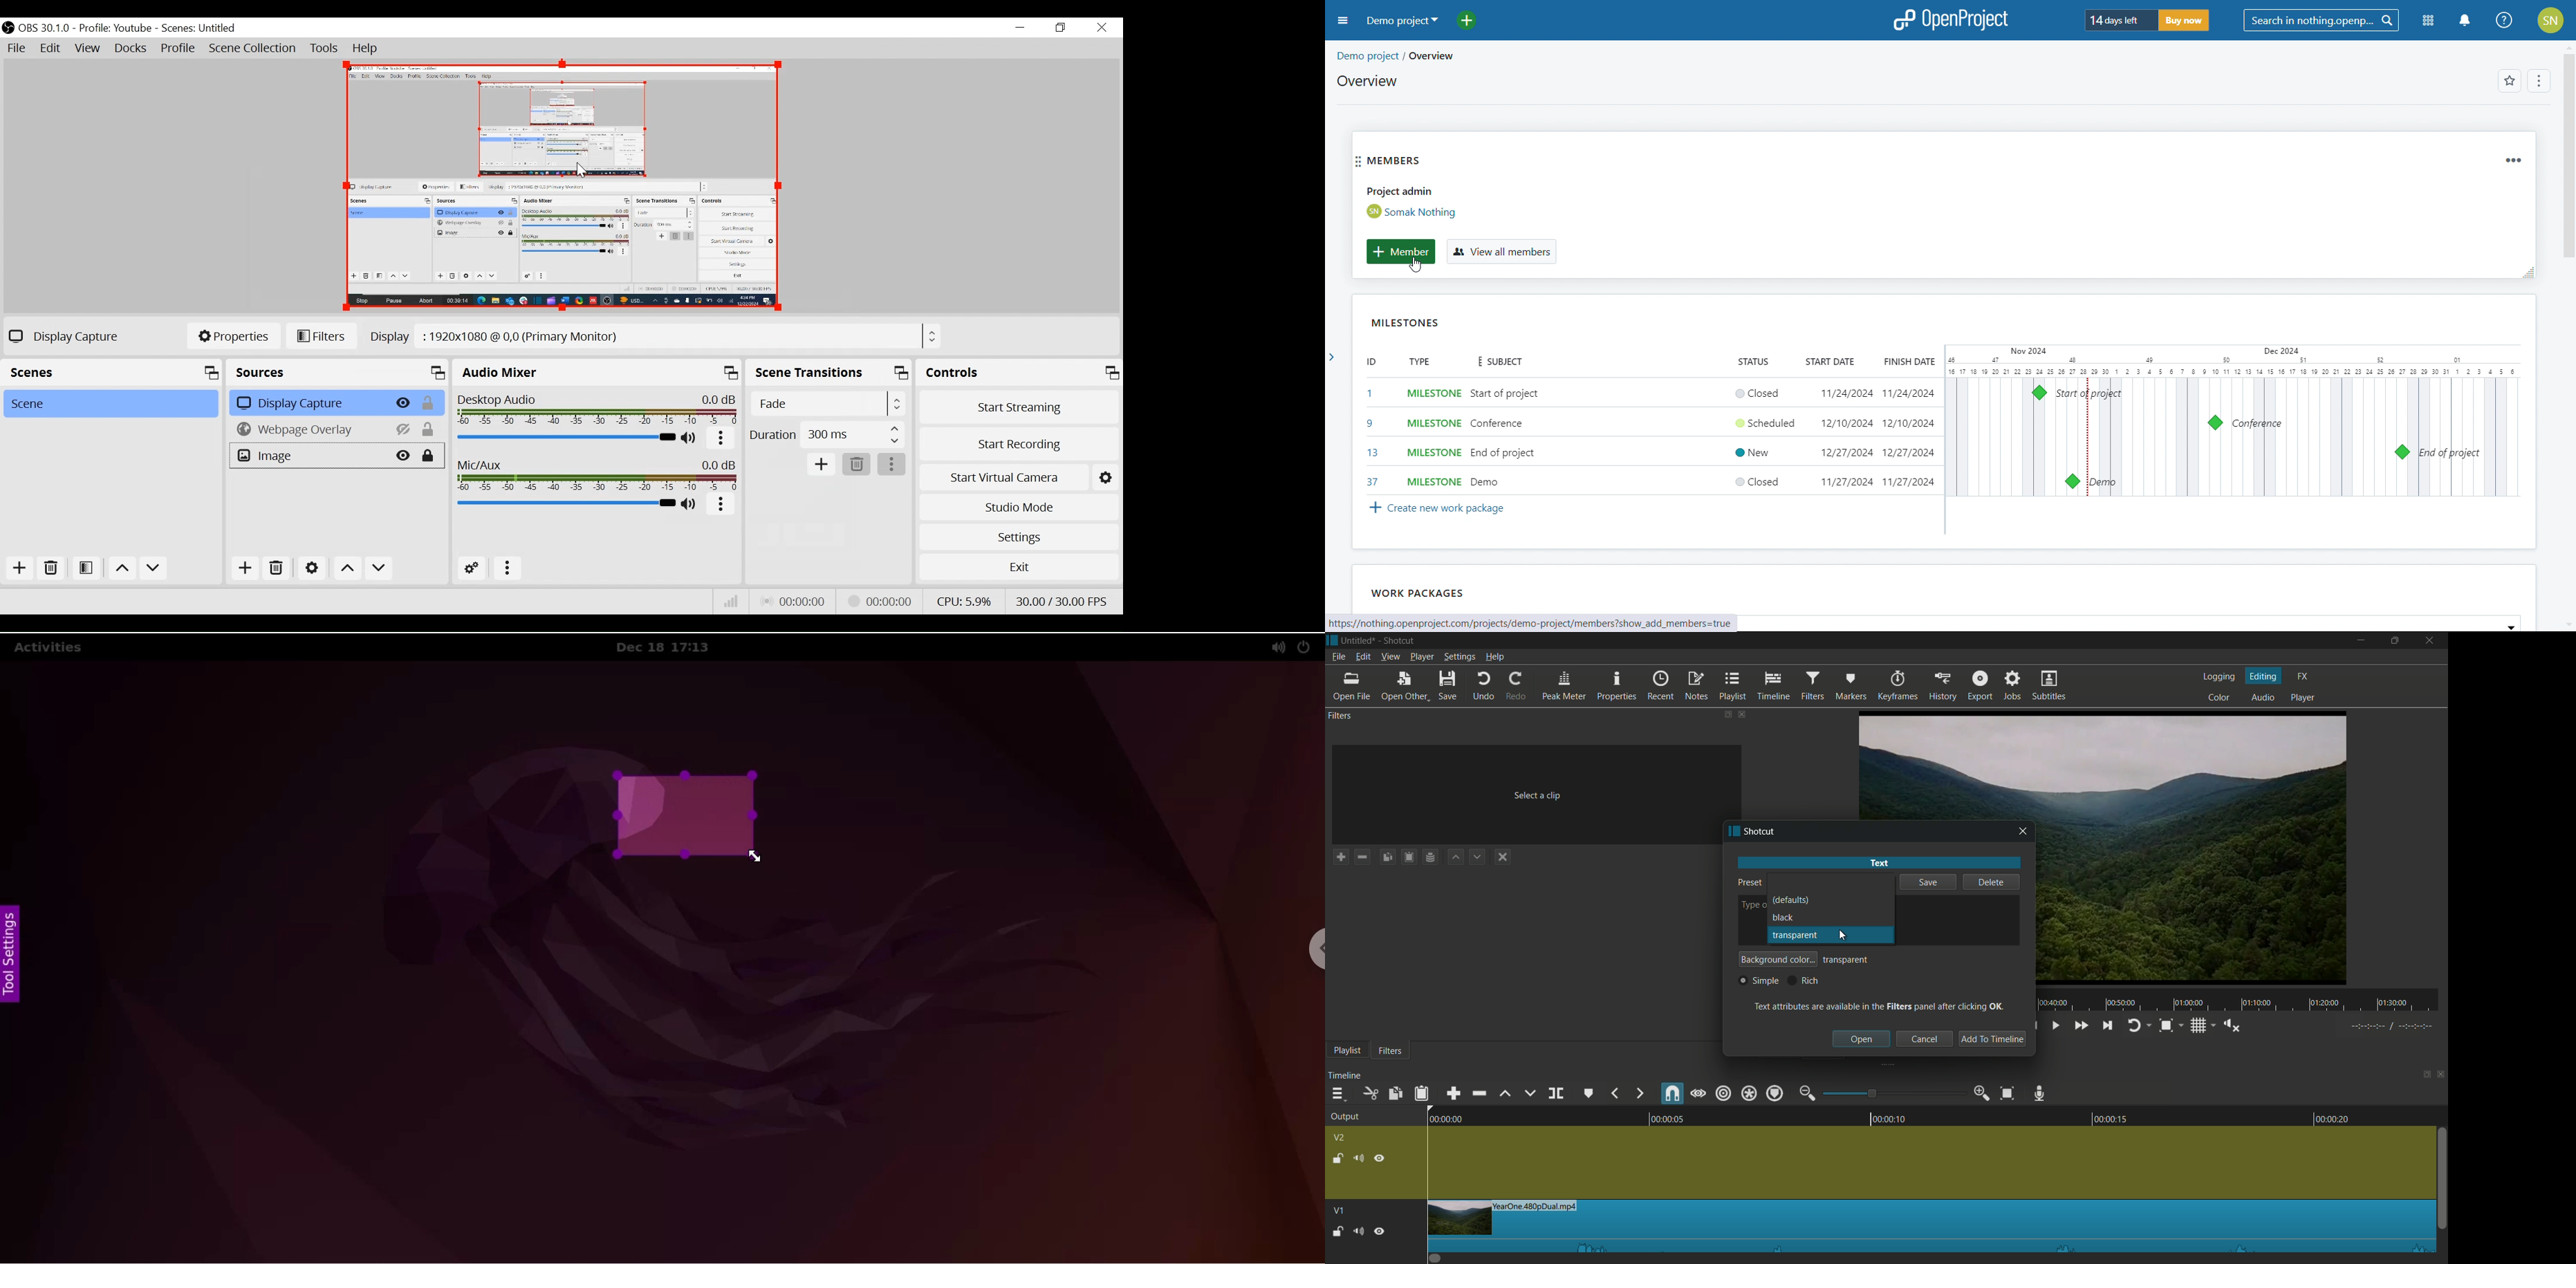  I want to click on (un)lock, so click(430, 403).